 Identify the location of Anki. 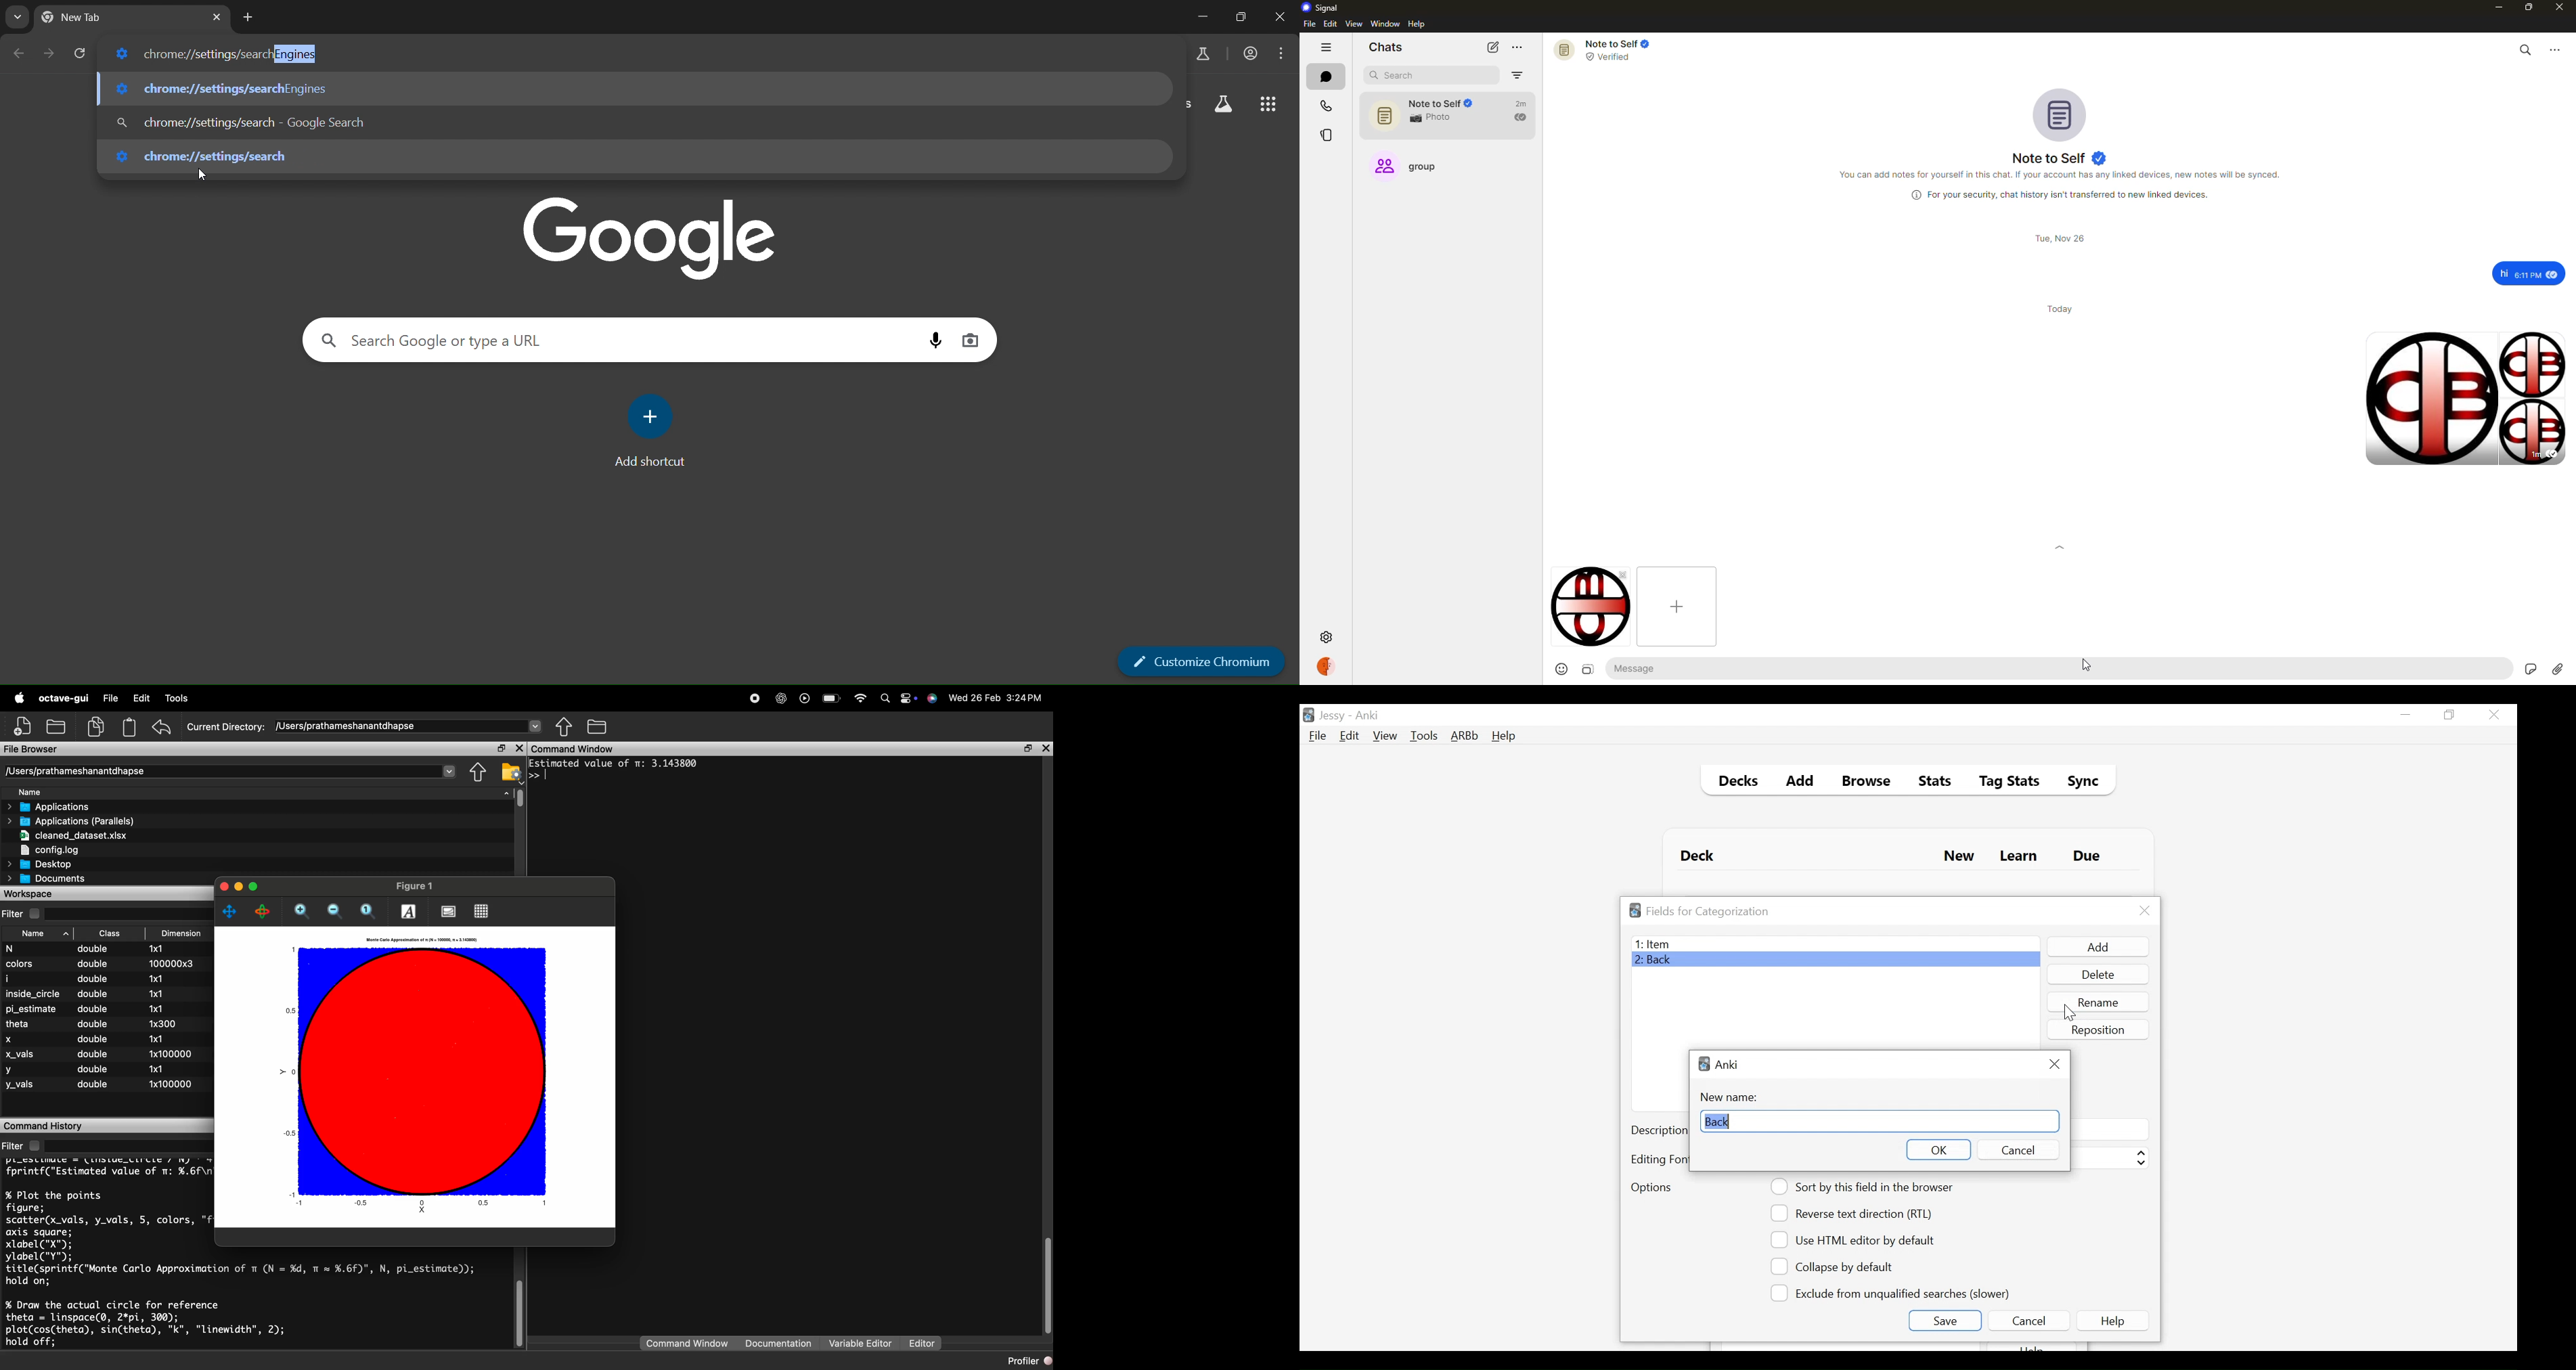
(1727, 1064).